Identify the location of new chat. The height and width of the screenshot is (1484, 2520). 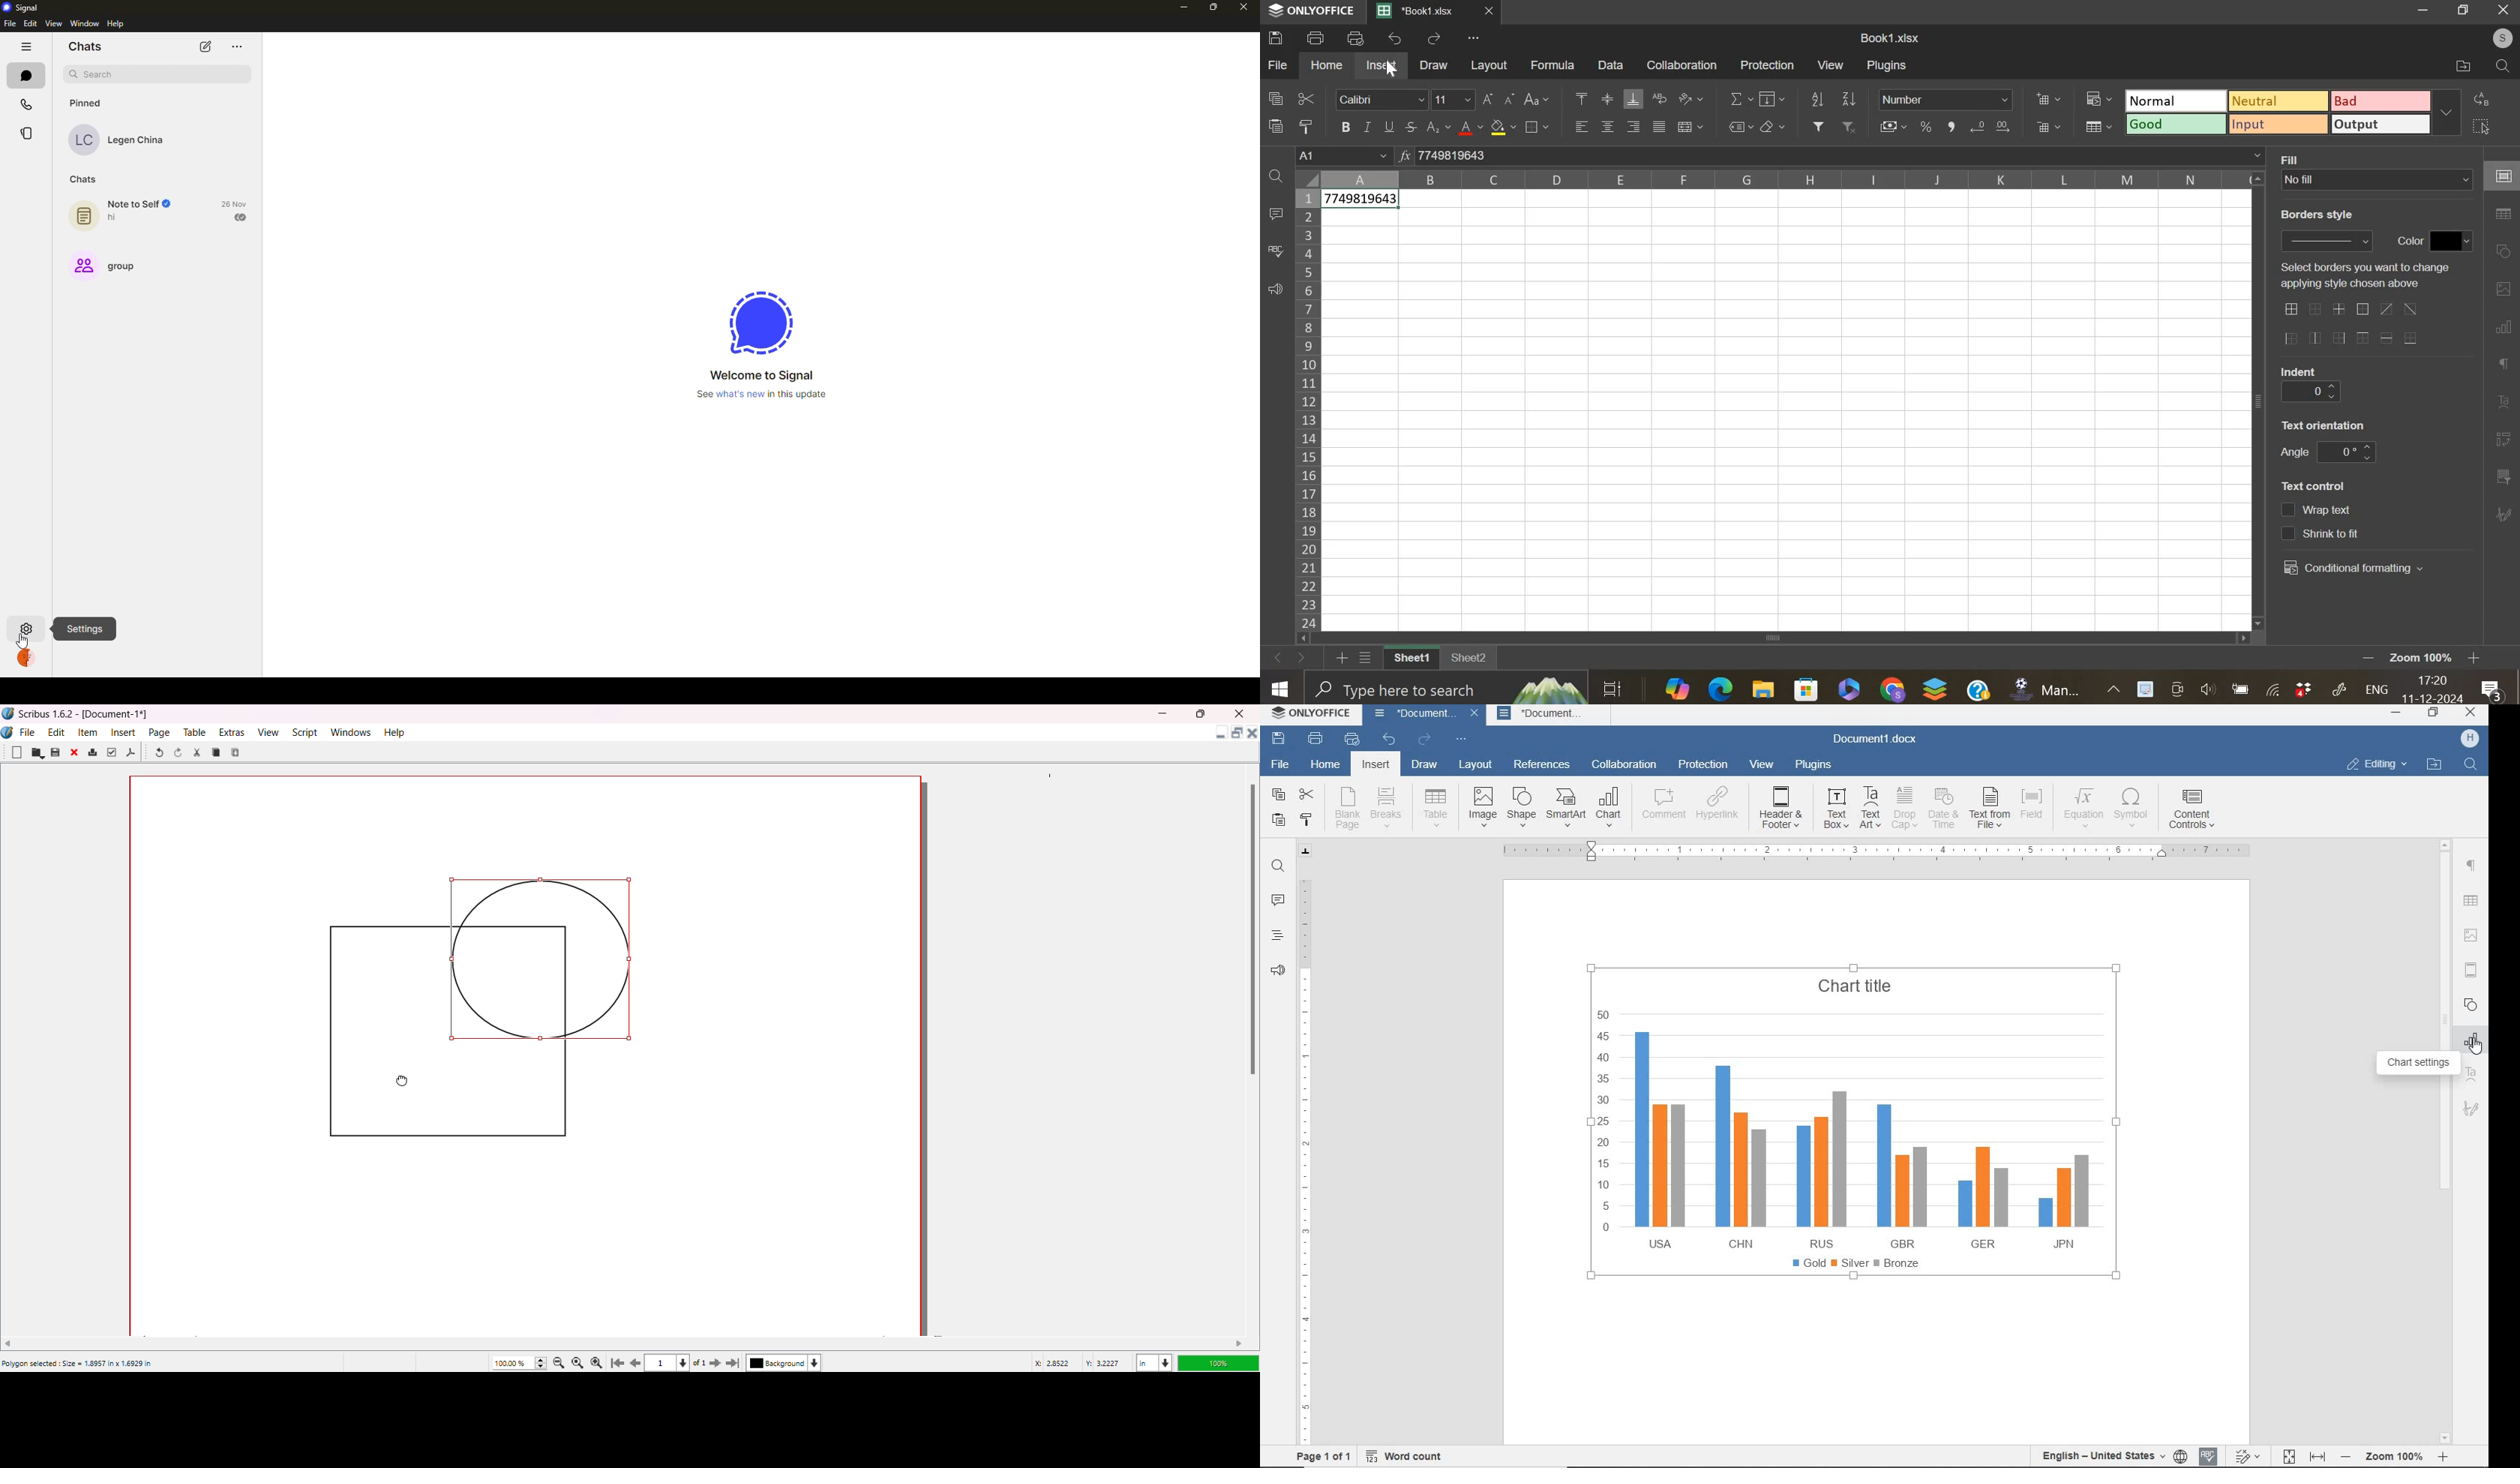
(205, 47).